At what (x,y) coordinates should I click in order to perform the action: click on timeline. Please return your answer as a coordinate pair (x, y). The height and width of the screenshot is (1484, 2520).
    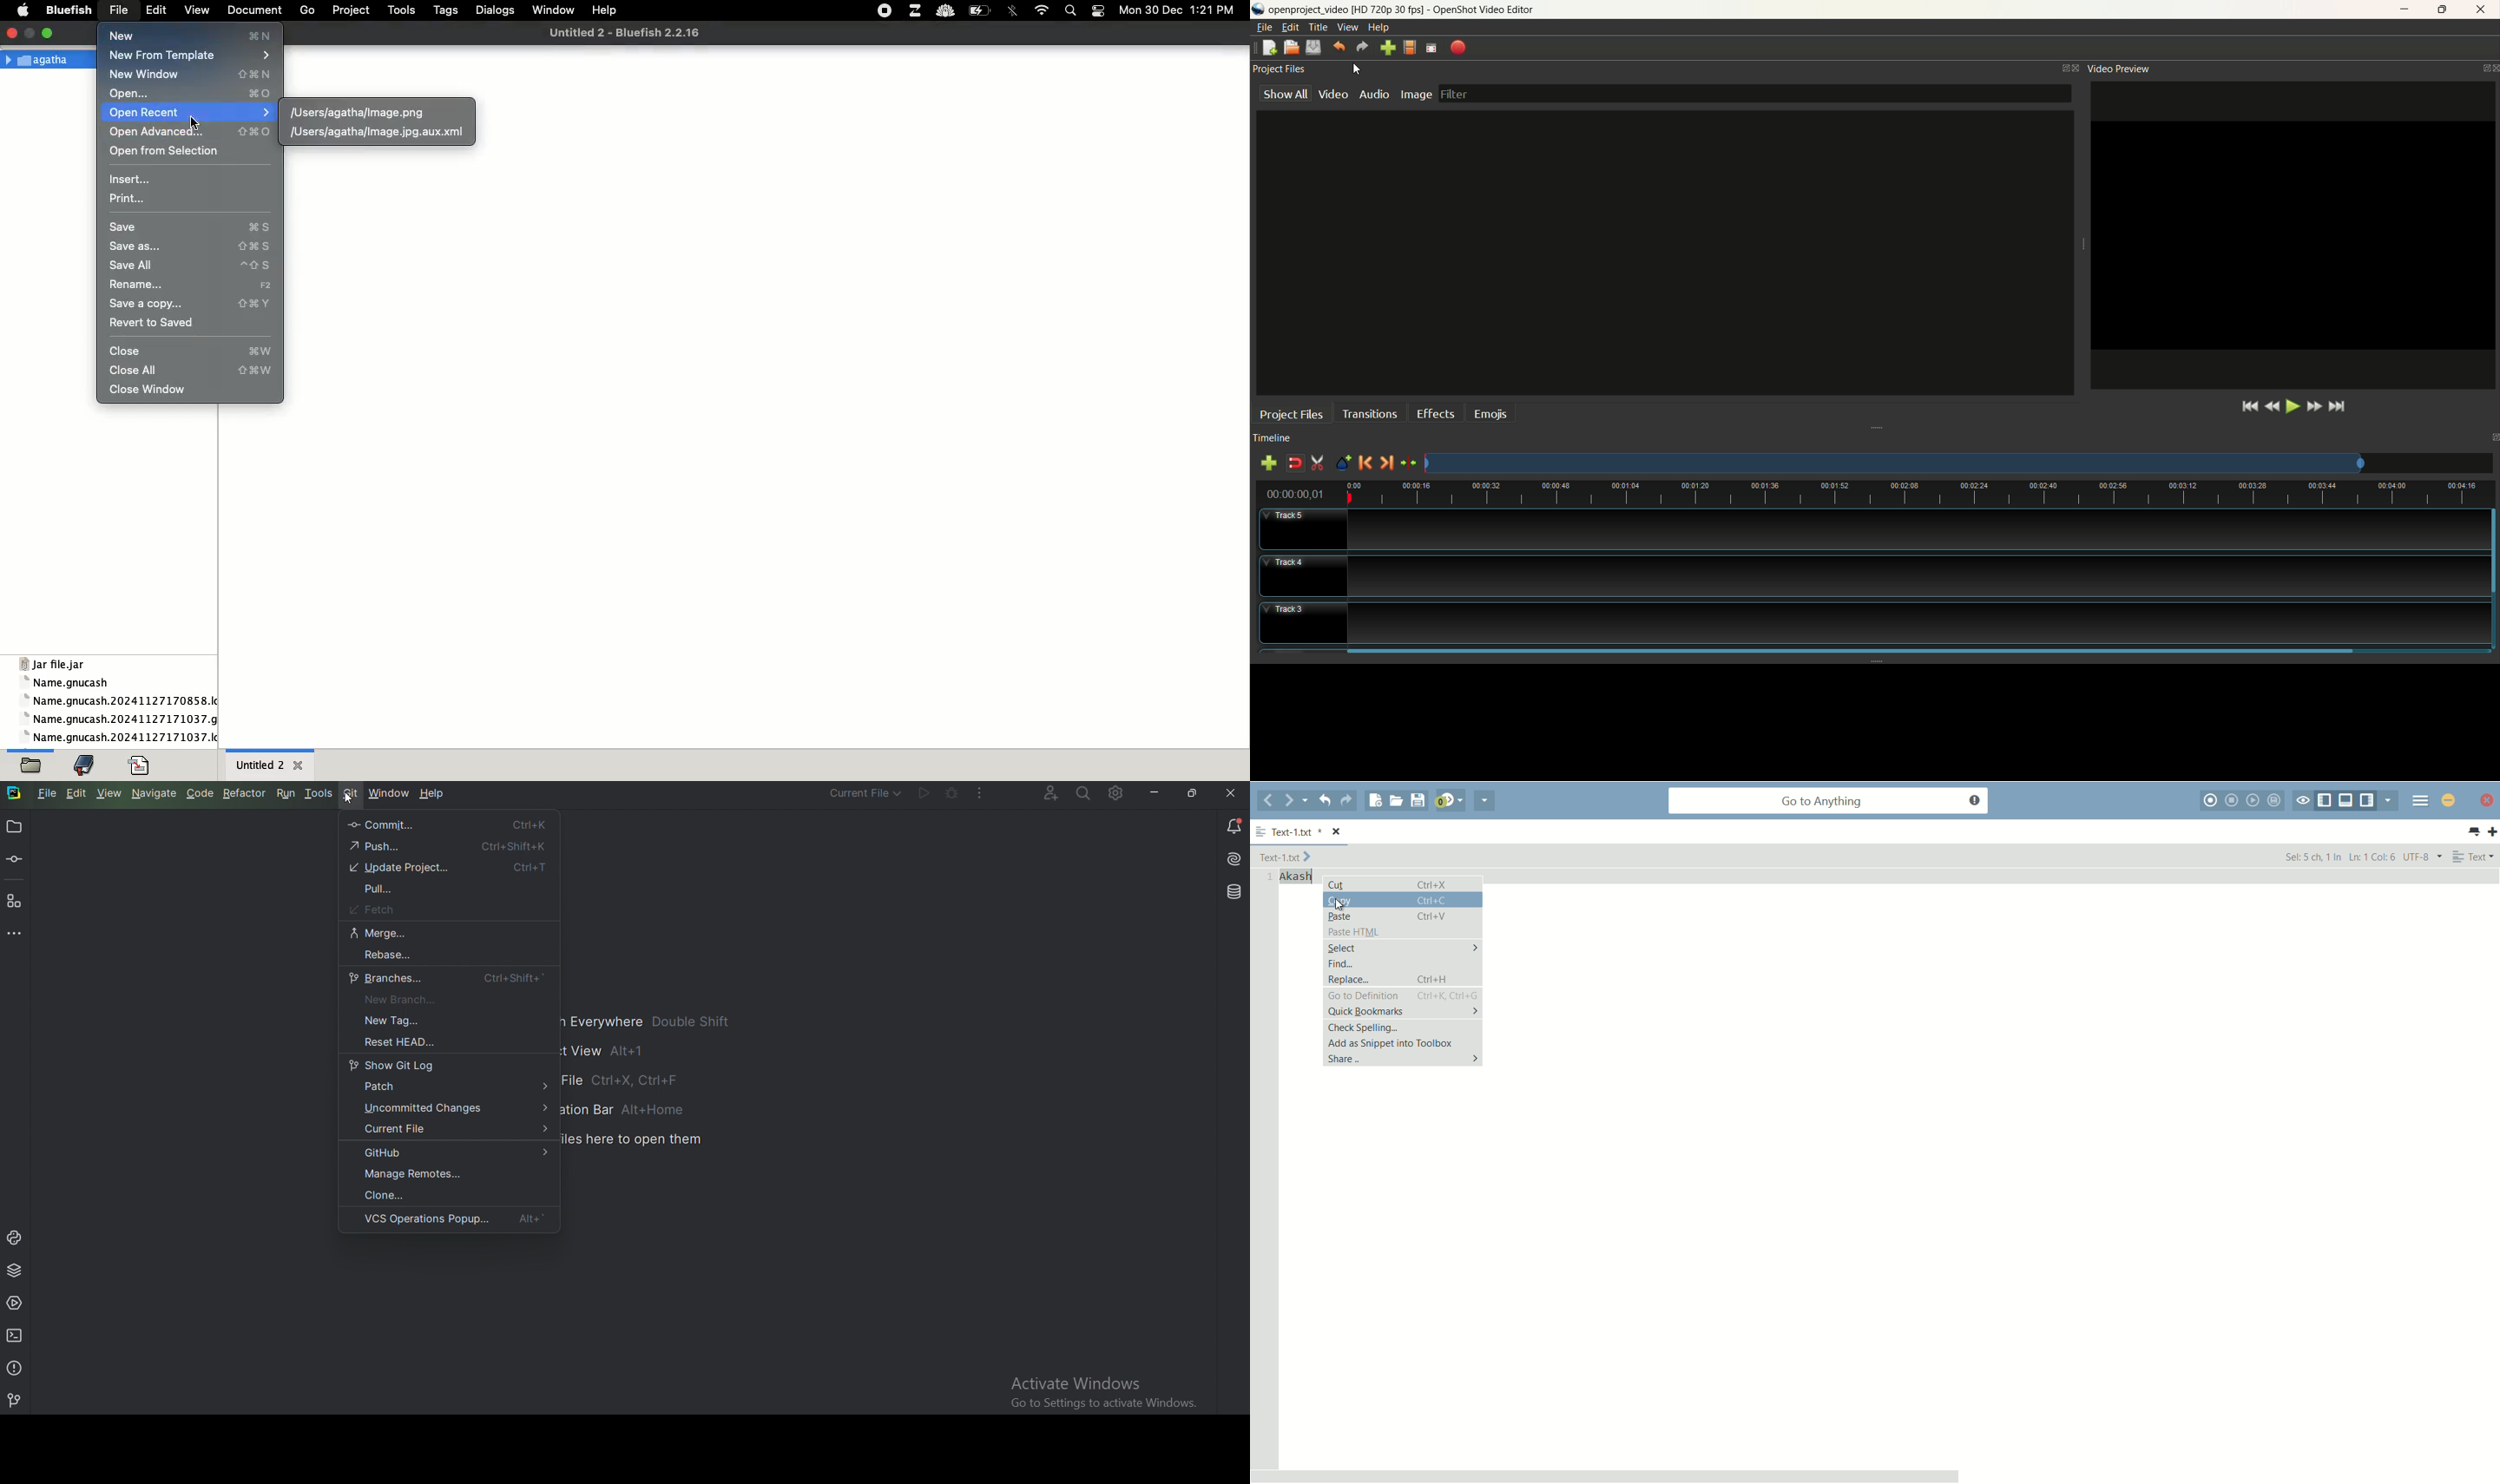
    Looking at the image, I should click on (1281, 436).